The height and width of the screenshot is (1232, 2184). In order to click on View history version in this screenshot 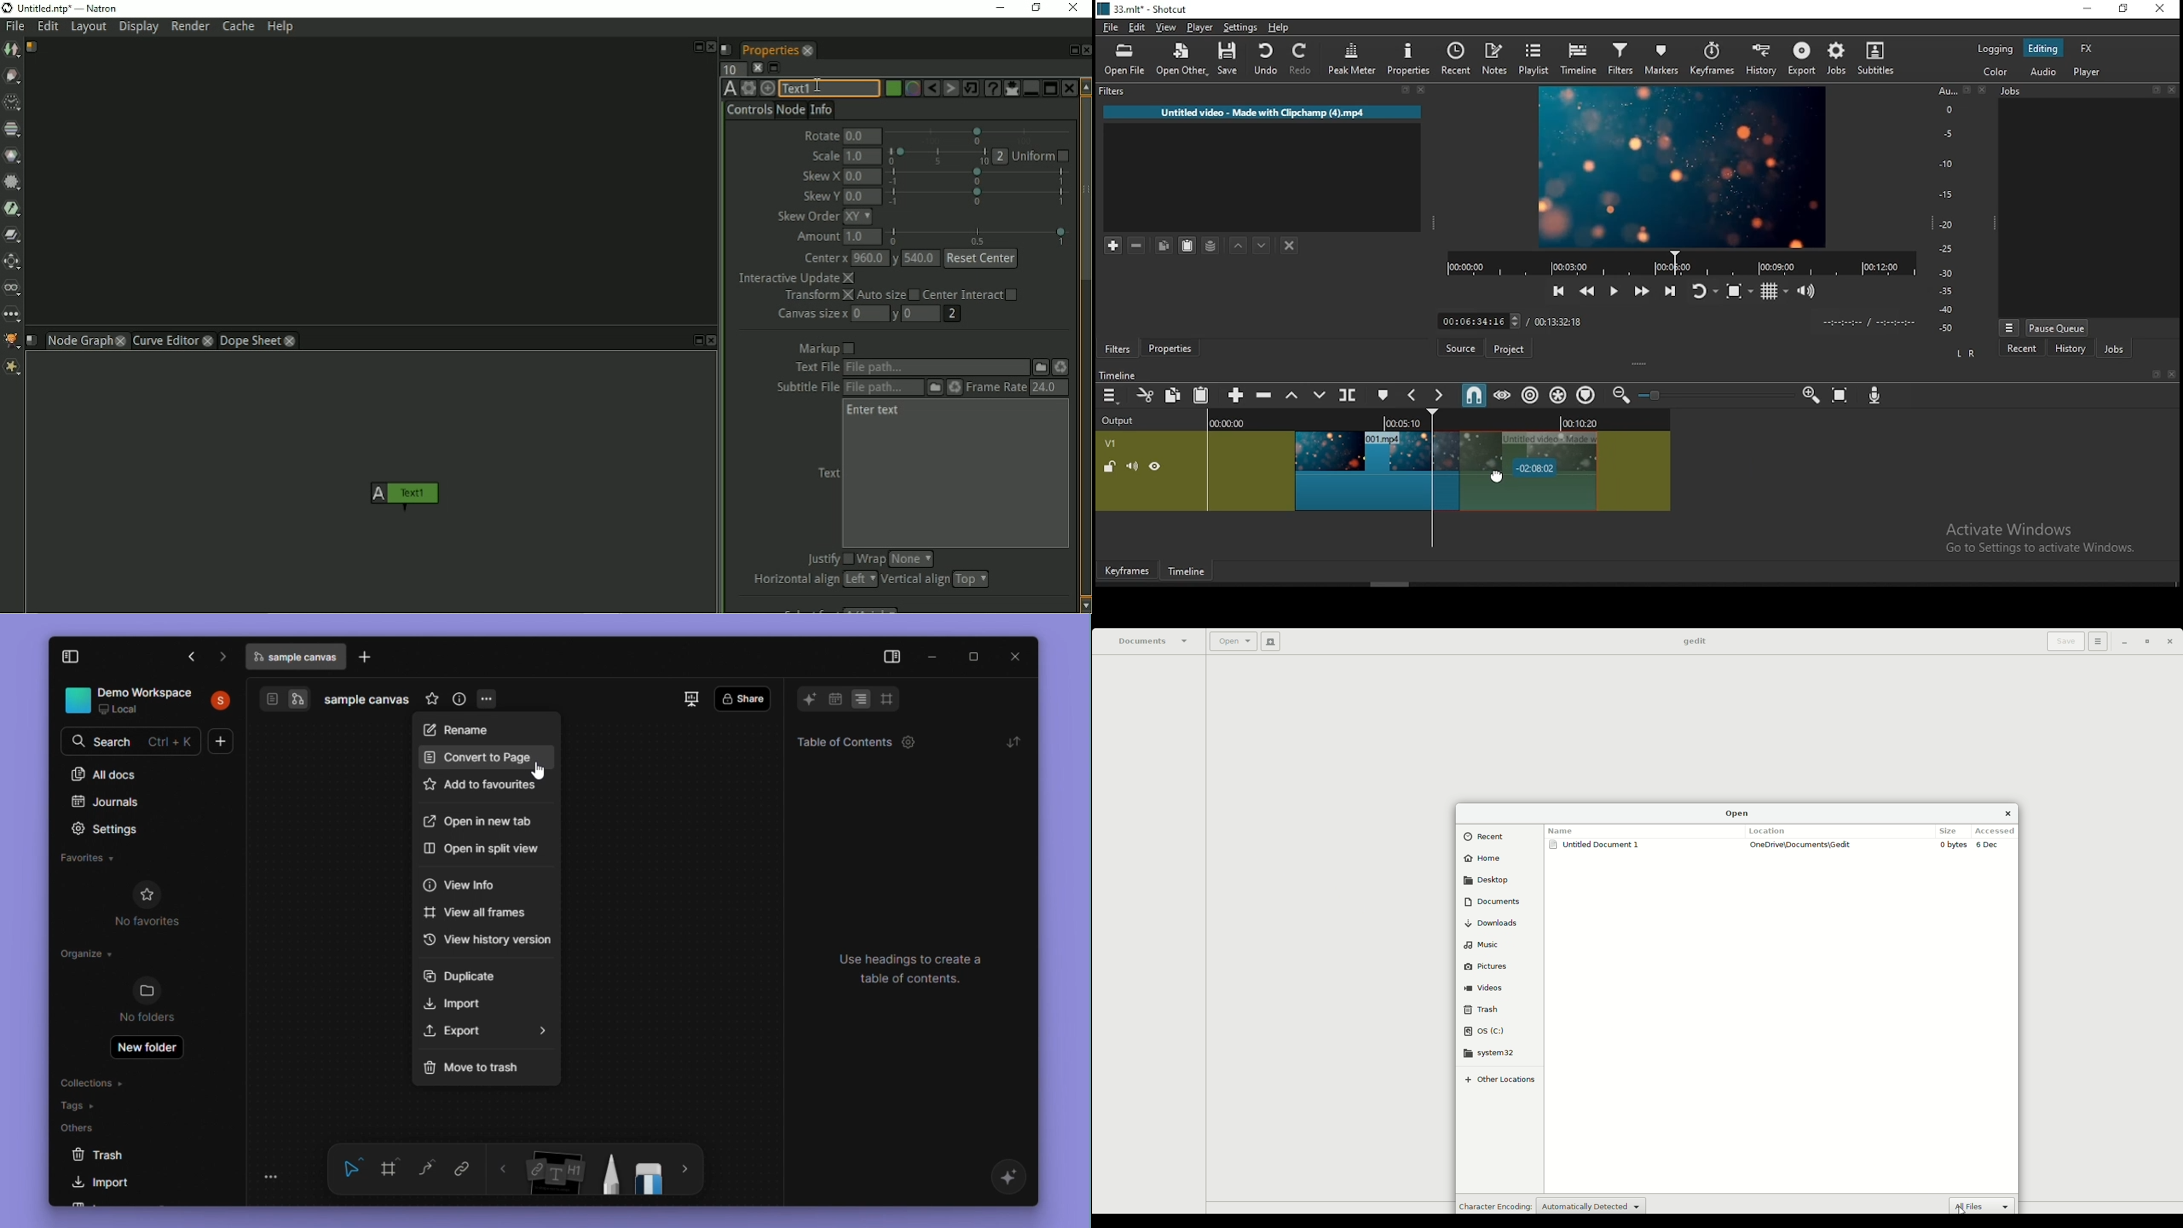, I will do `click(487, 940)`.